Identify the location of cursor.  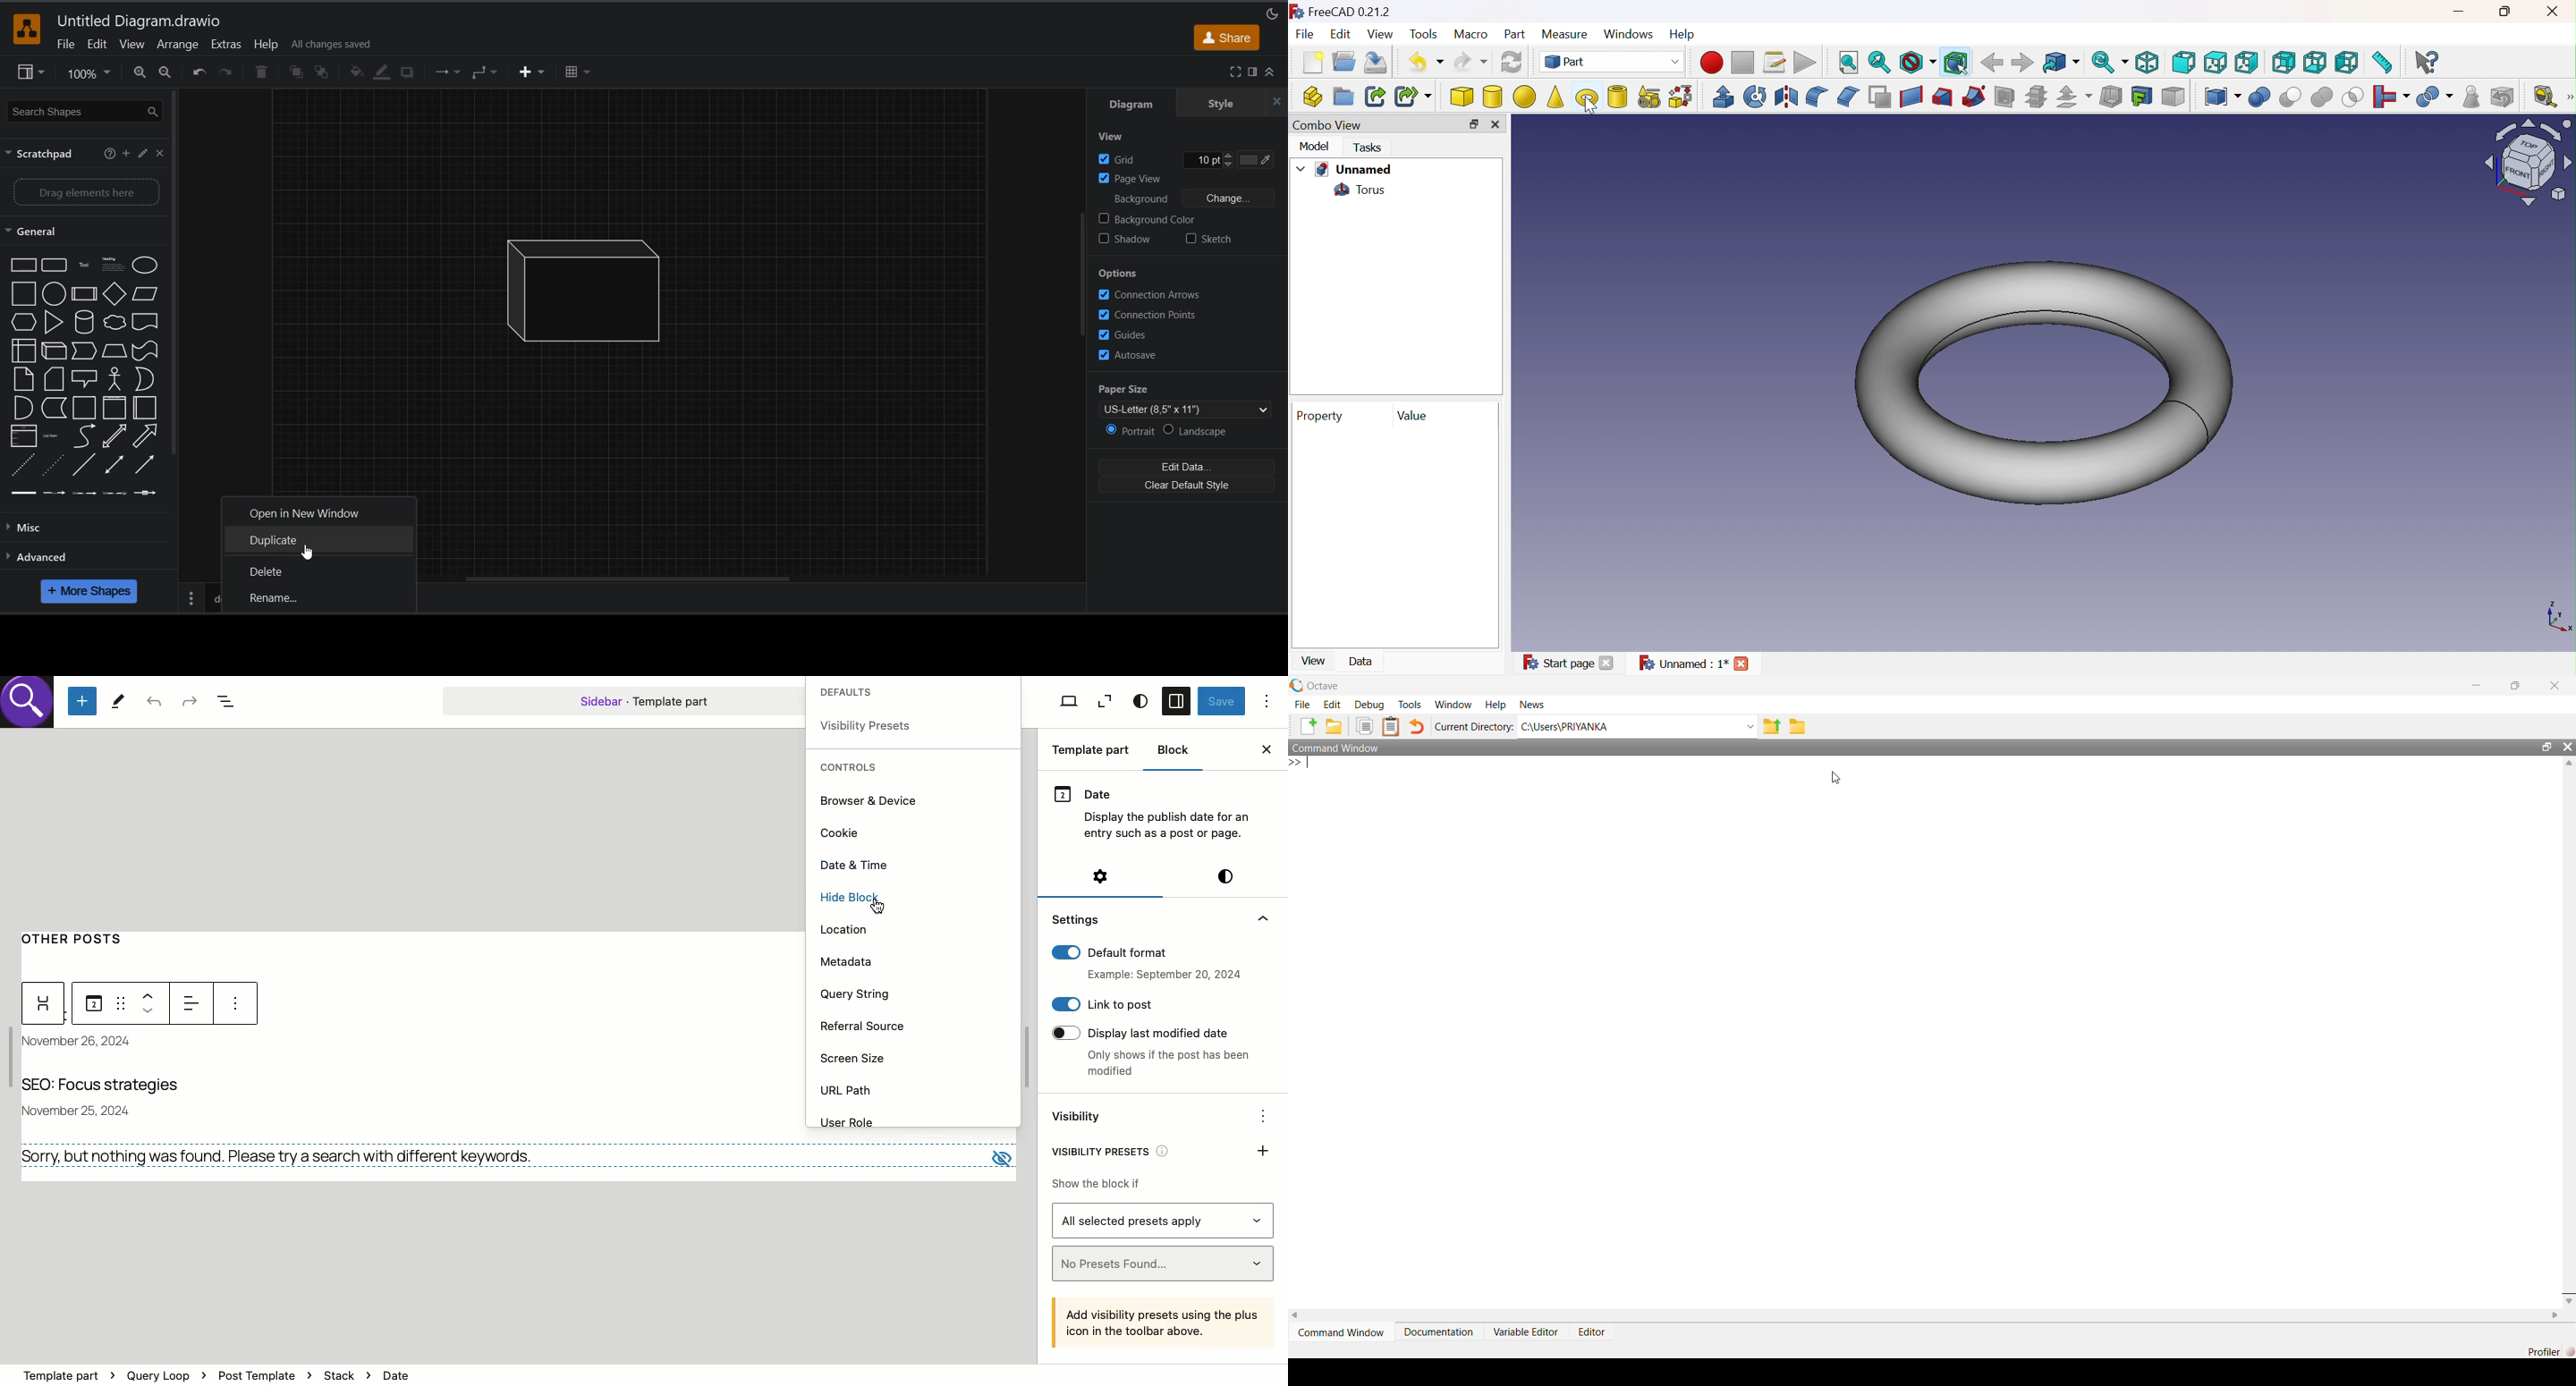
(886, 905).